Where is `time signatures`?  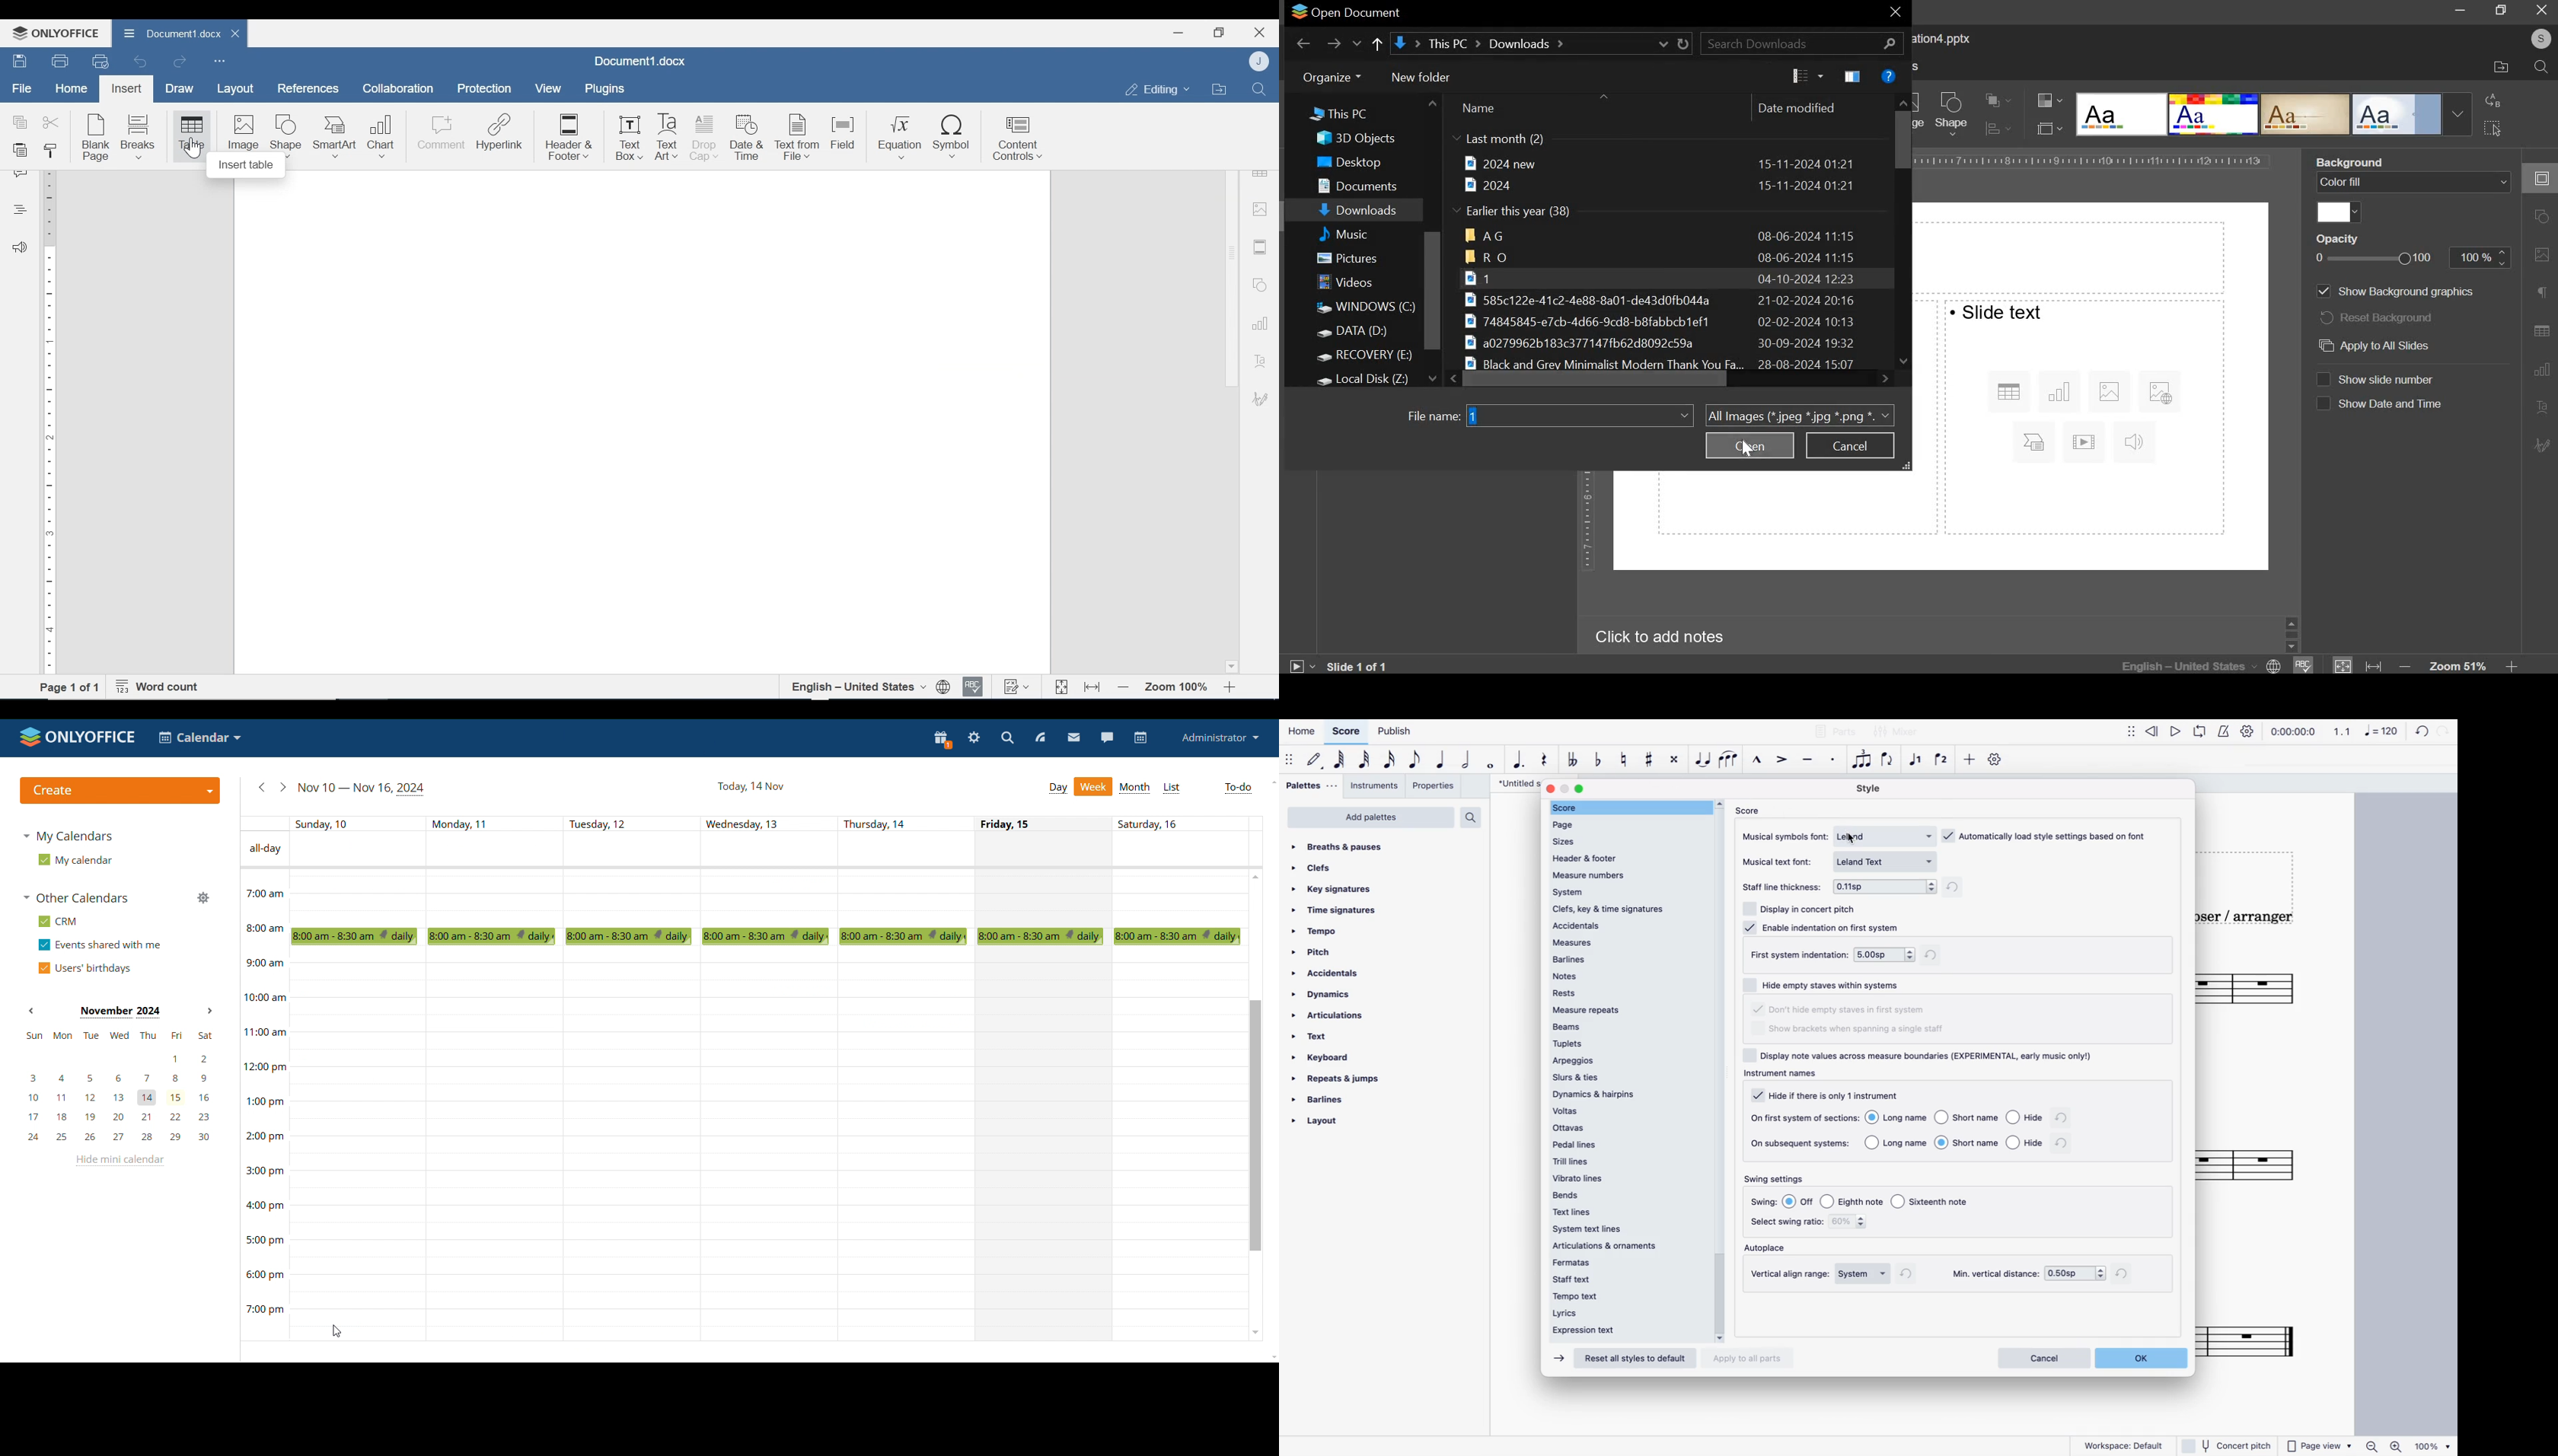 time signatures is located at coordinates (1339, 910).